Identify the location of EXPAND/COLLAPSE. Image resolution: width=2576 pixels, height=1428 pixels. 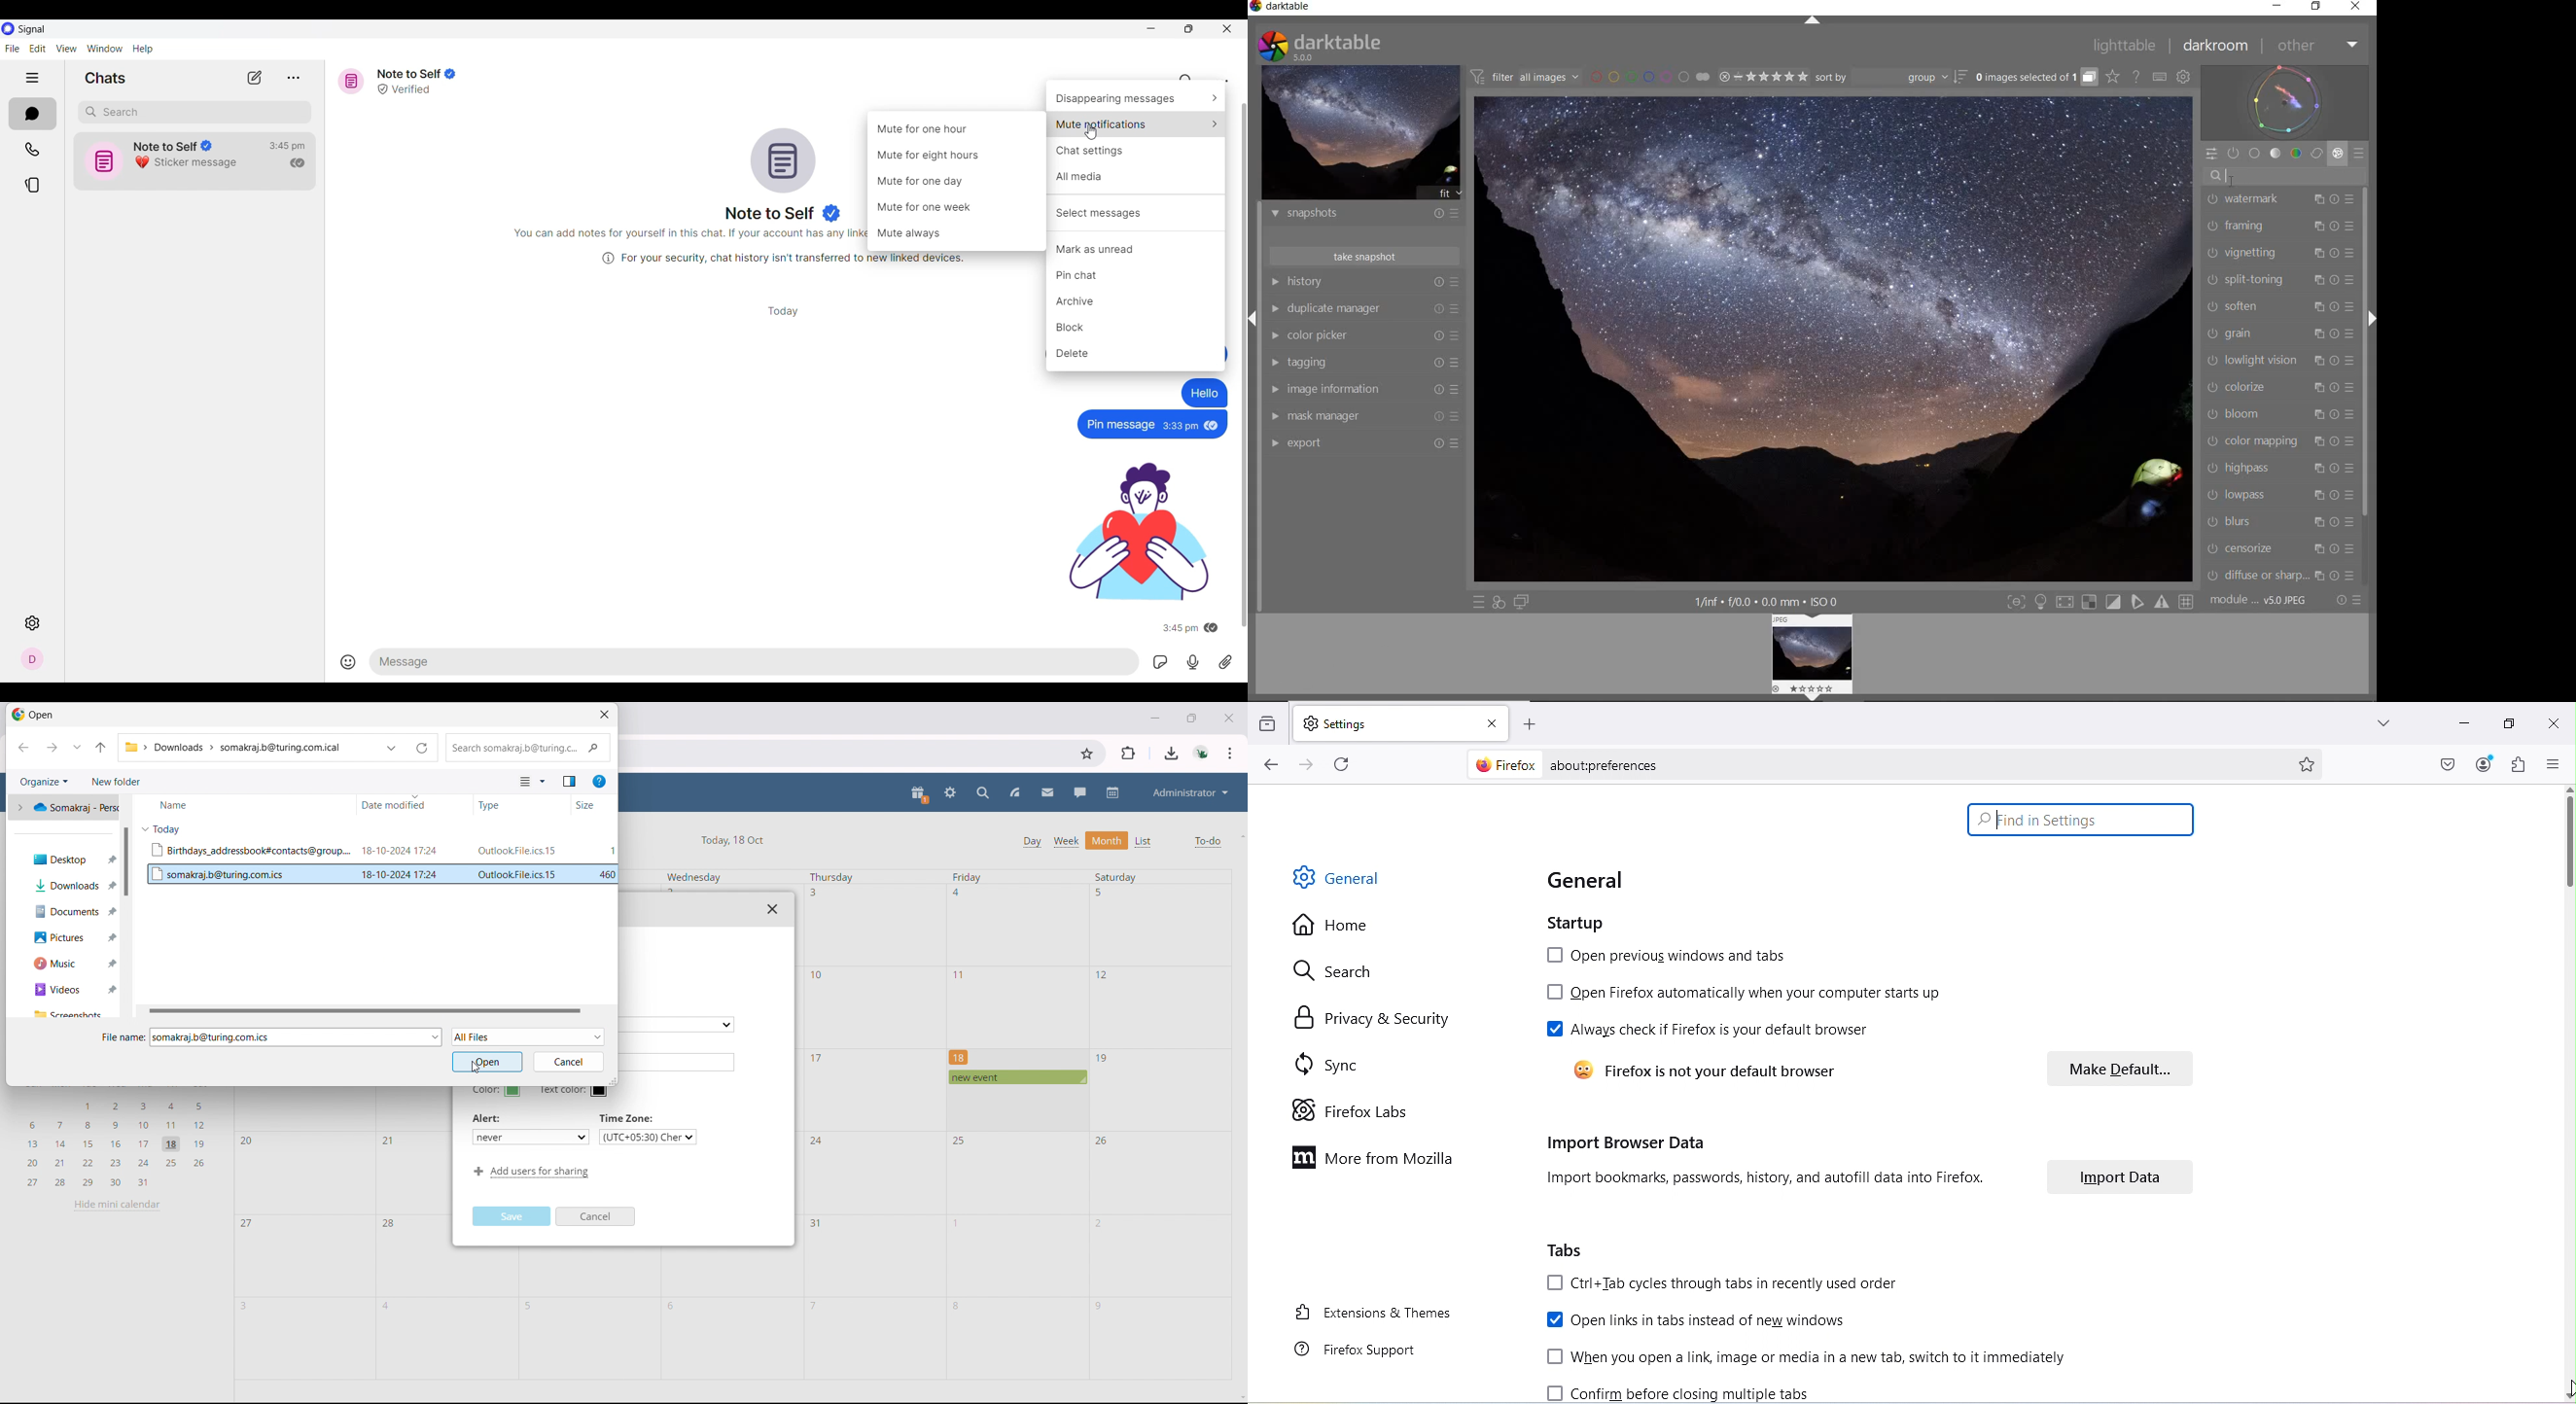
(1813, 21).